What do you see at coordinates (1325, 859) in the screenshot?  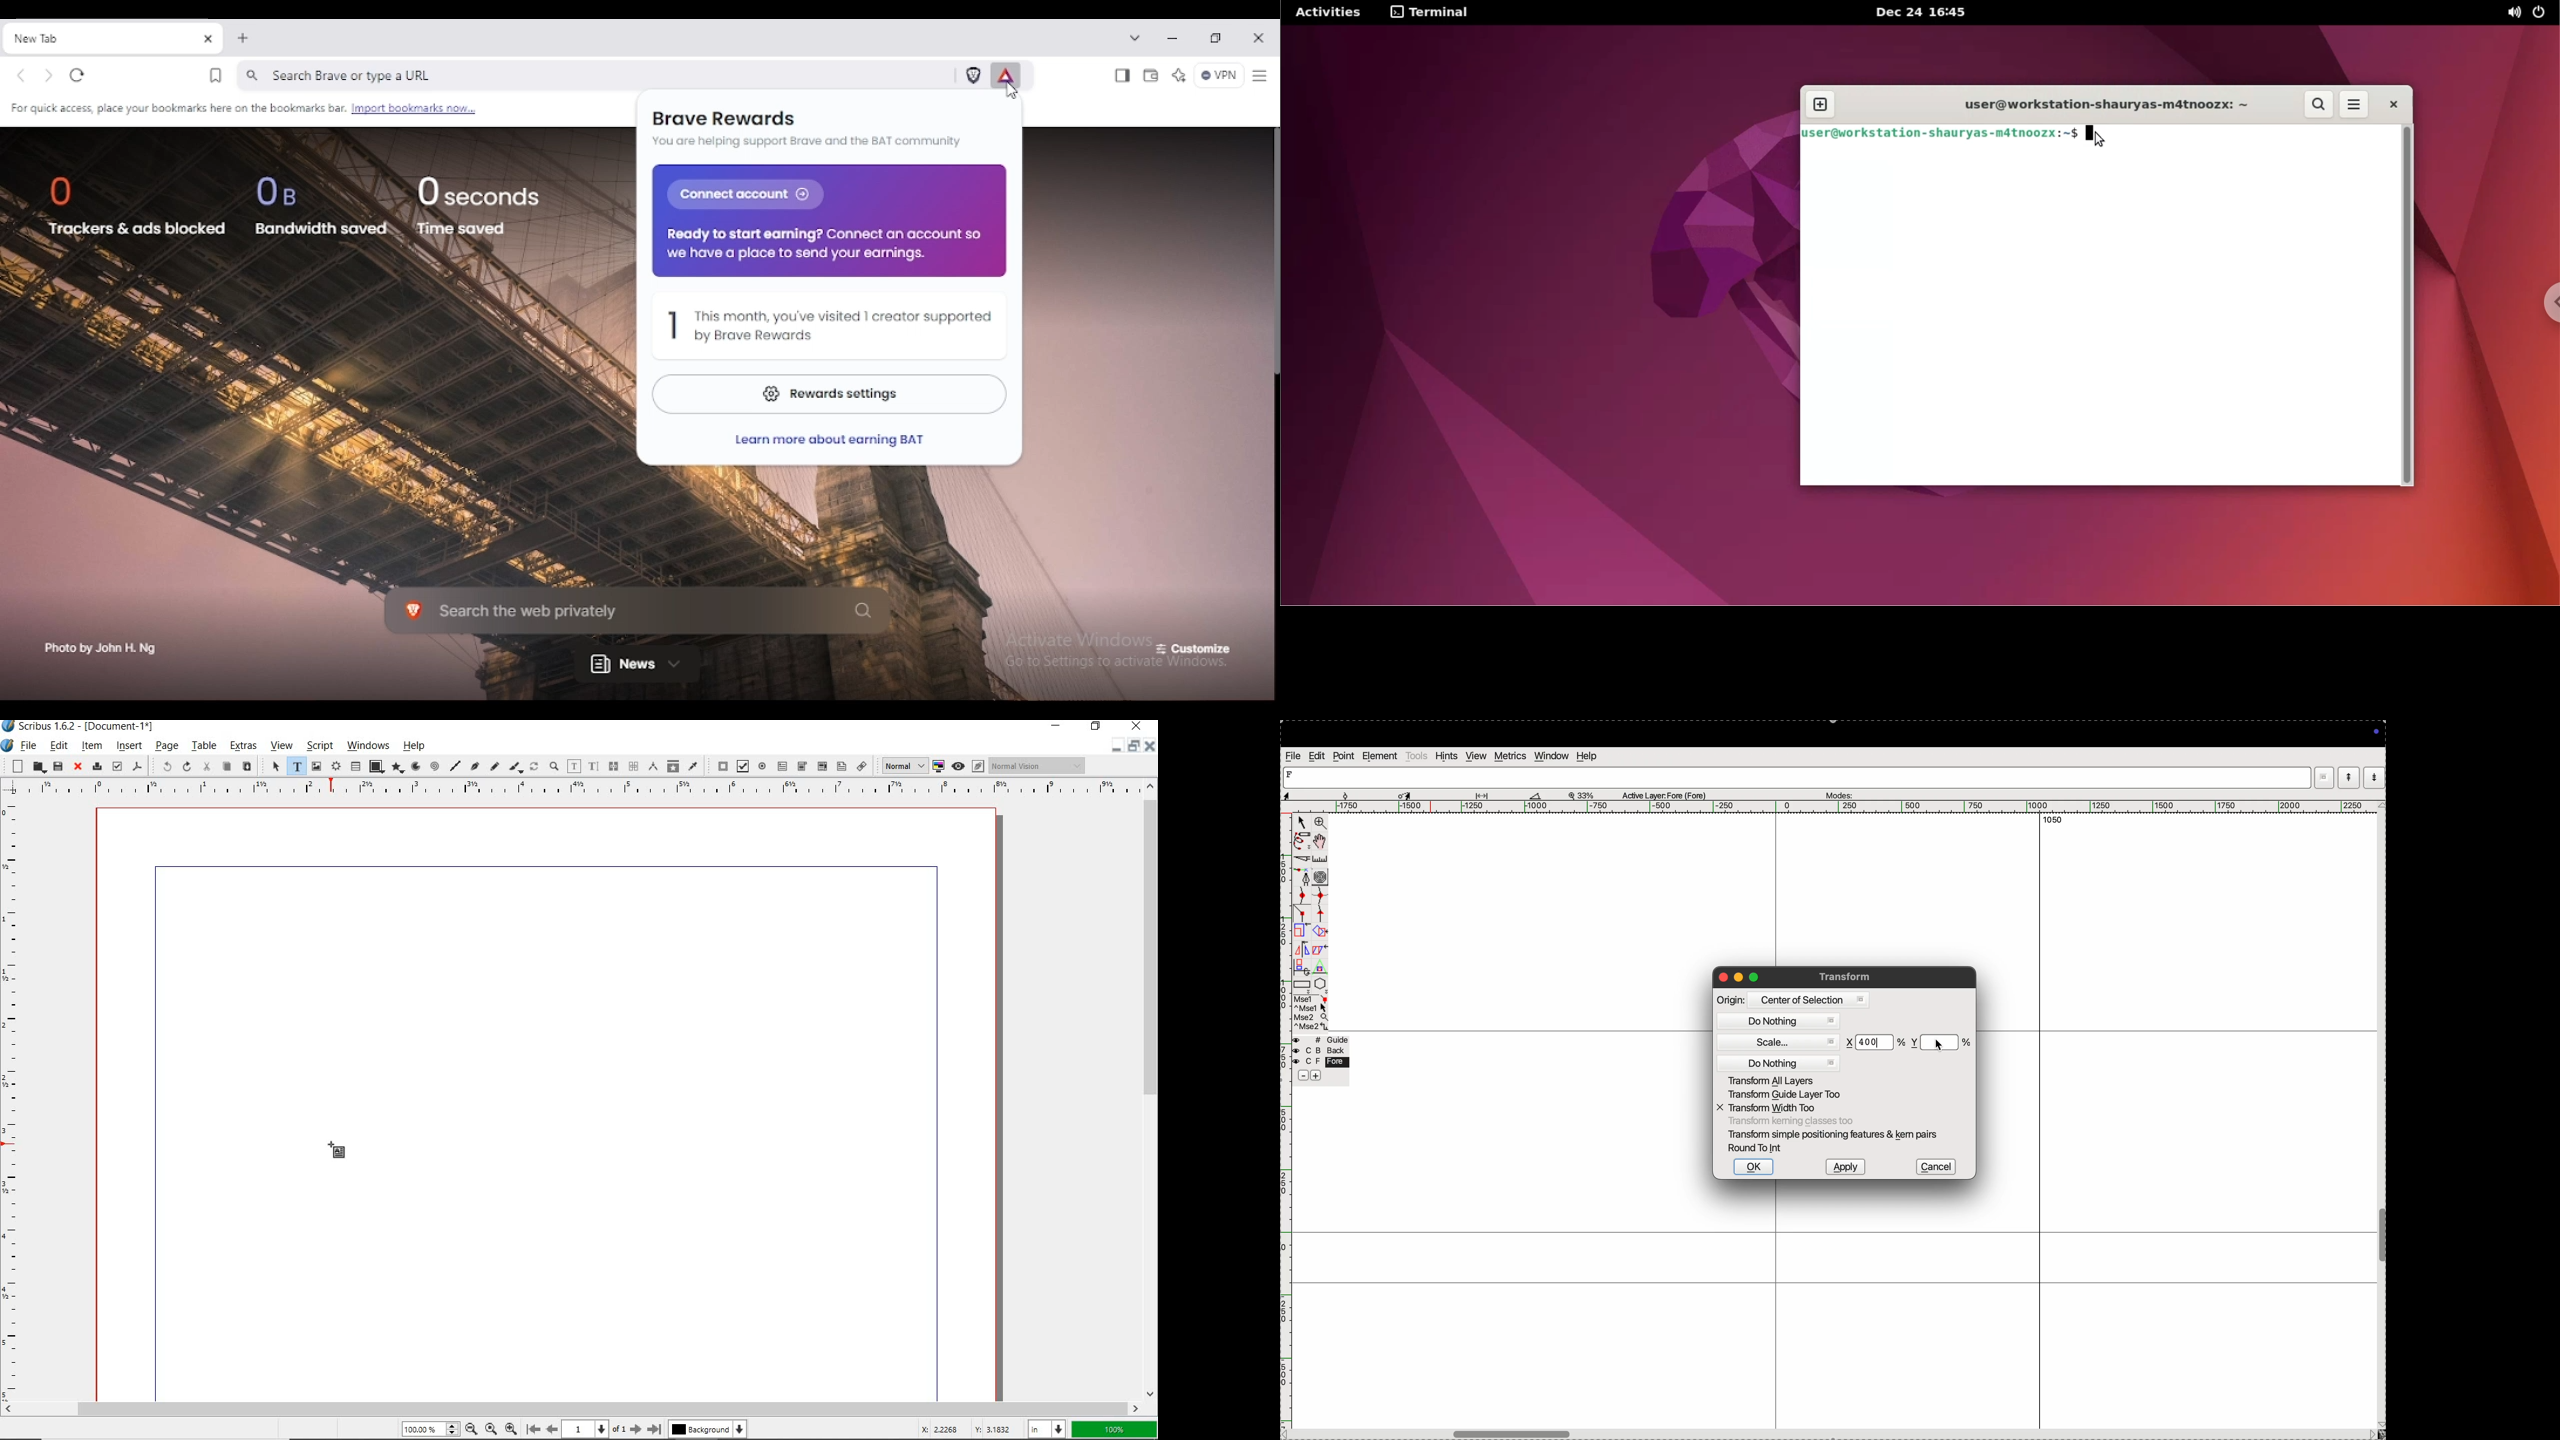 I see `ruler` at bounding box center [1325, 859].